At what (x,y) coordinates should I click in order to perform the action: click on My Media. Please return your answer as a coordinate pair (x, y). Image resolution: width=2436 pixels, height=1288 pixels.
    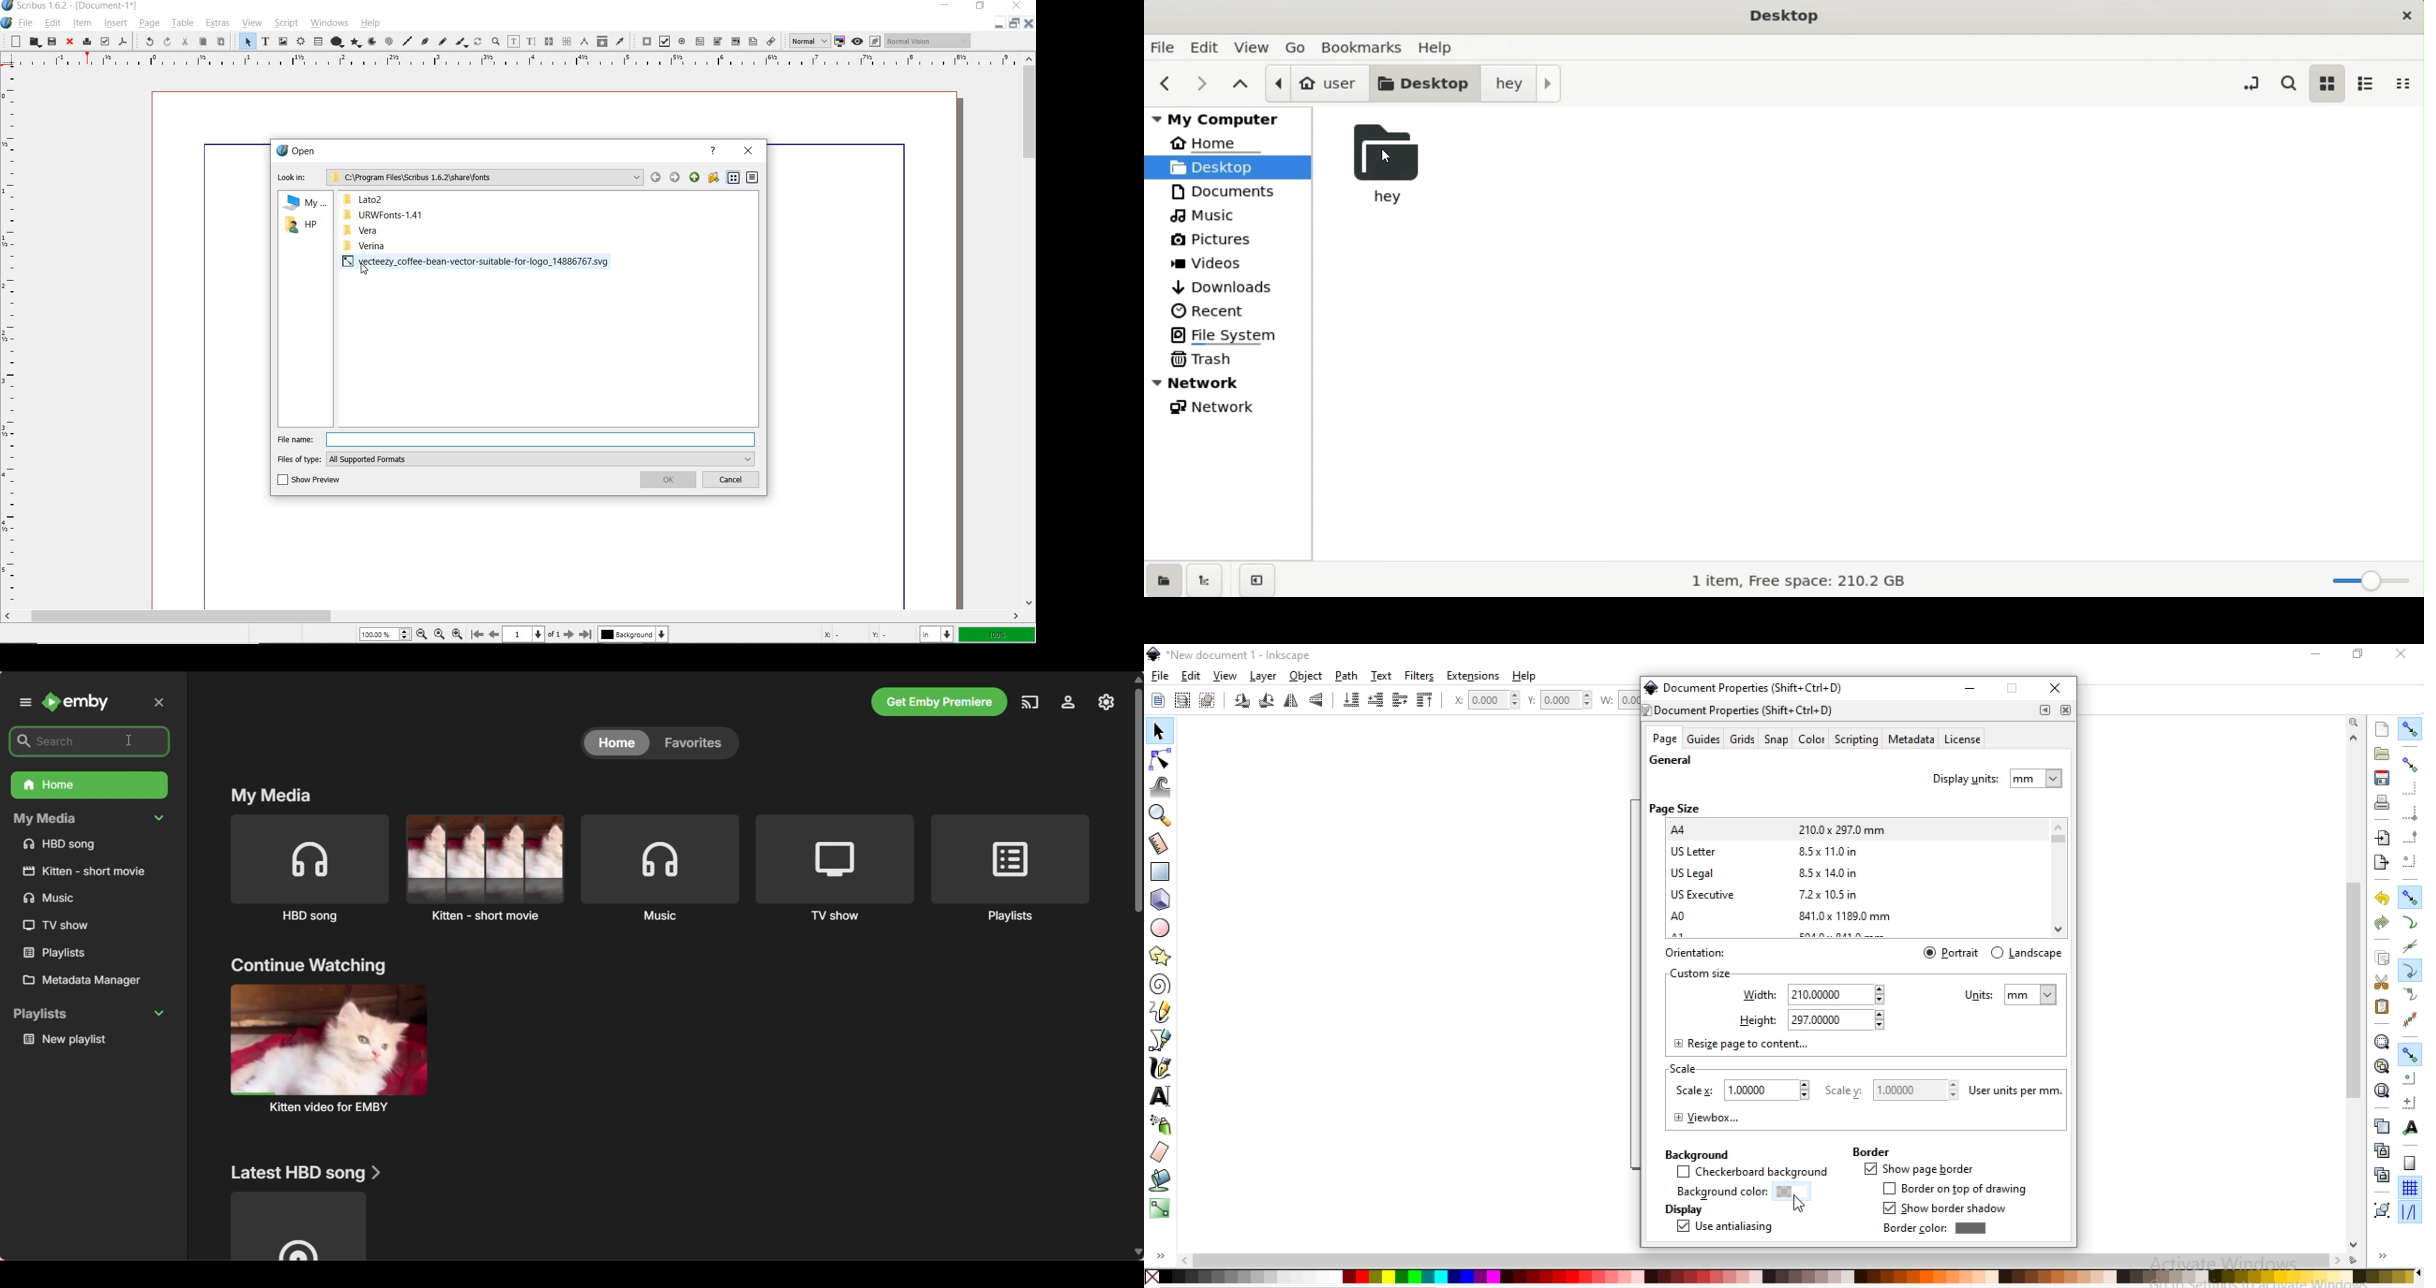
    Looking at the image, I should click on (89, 819).